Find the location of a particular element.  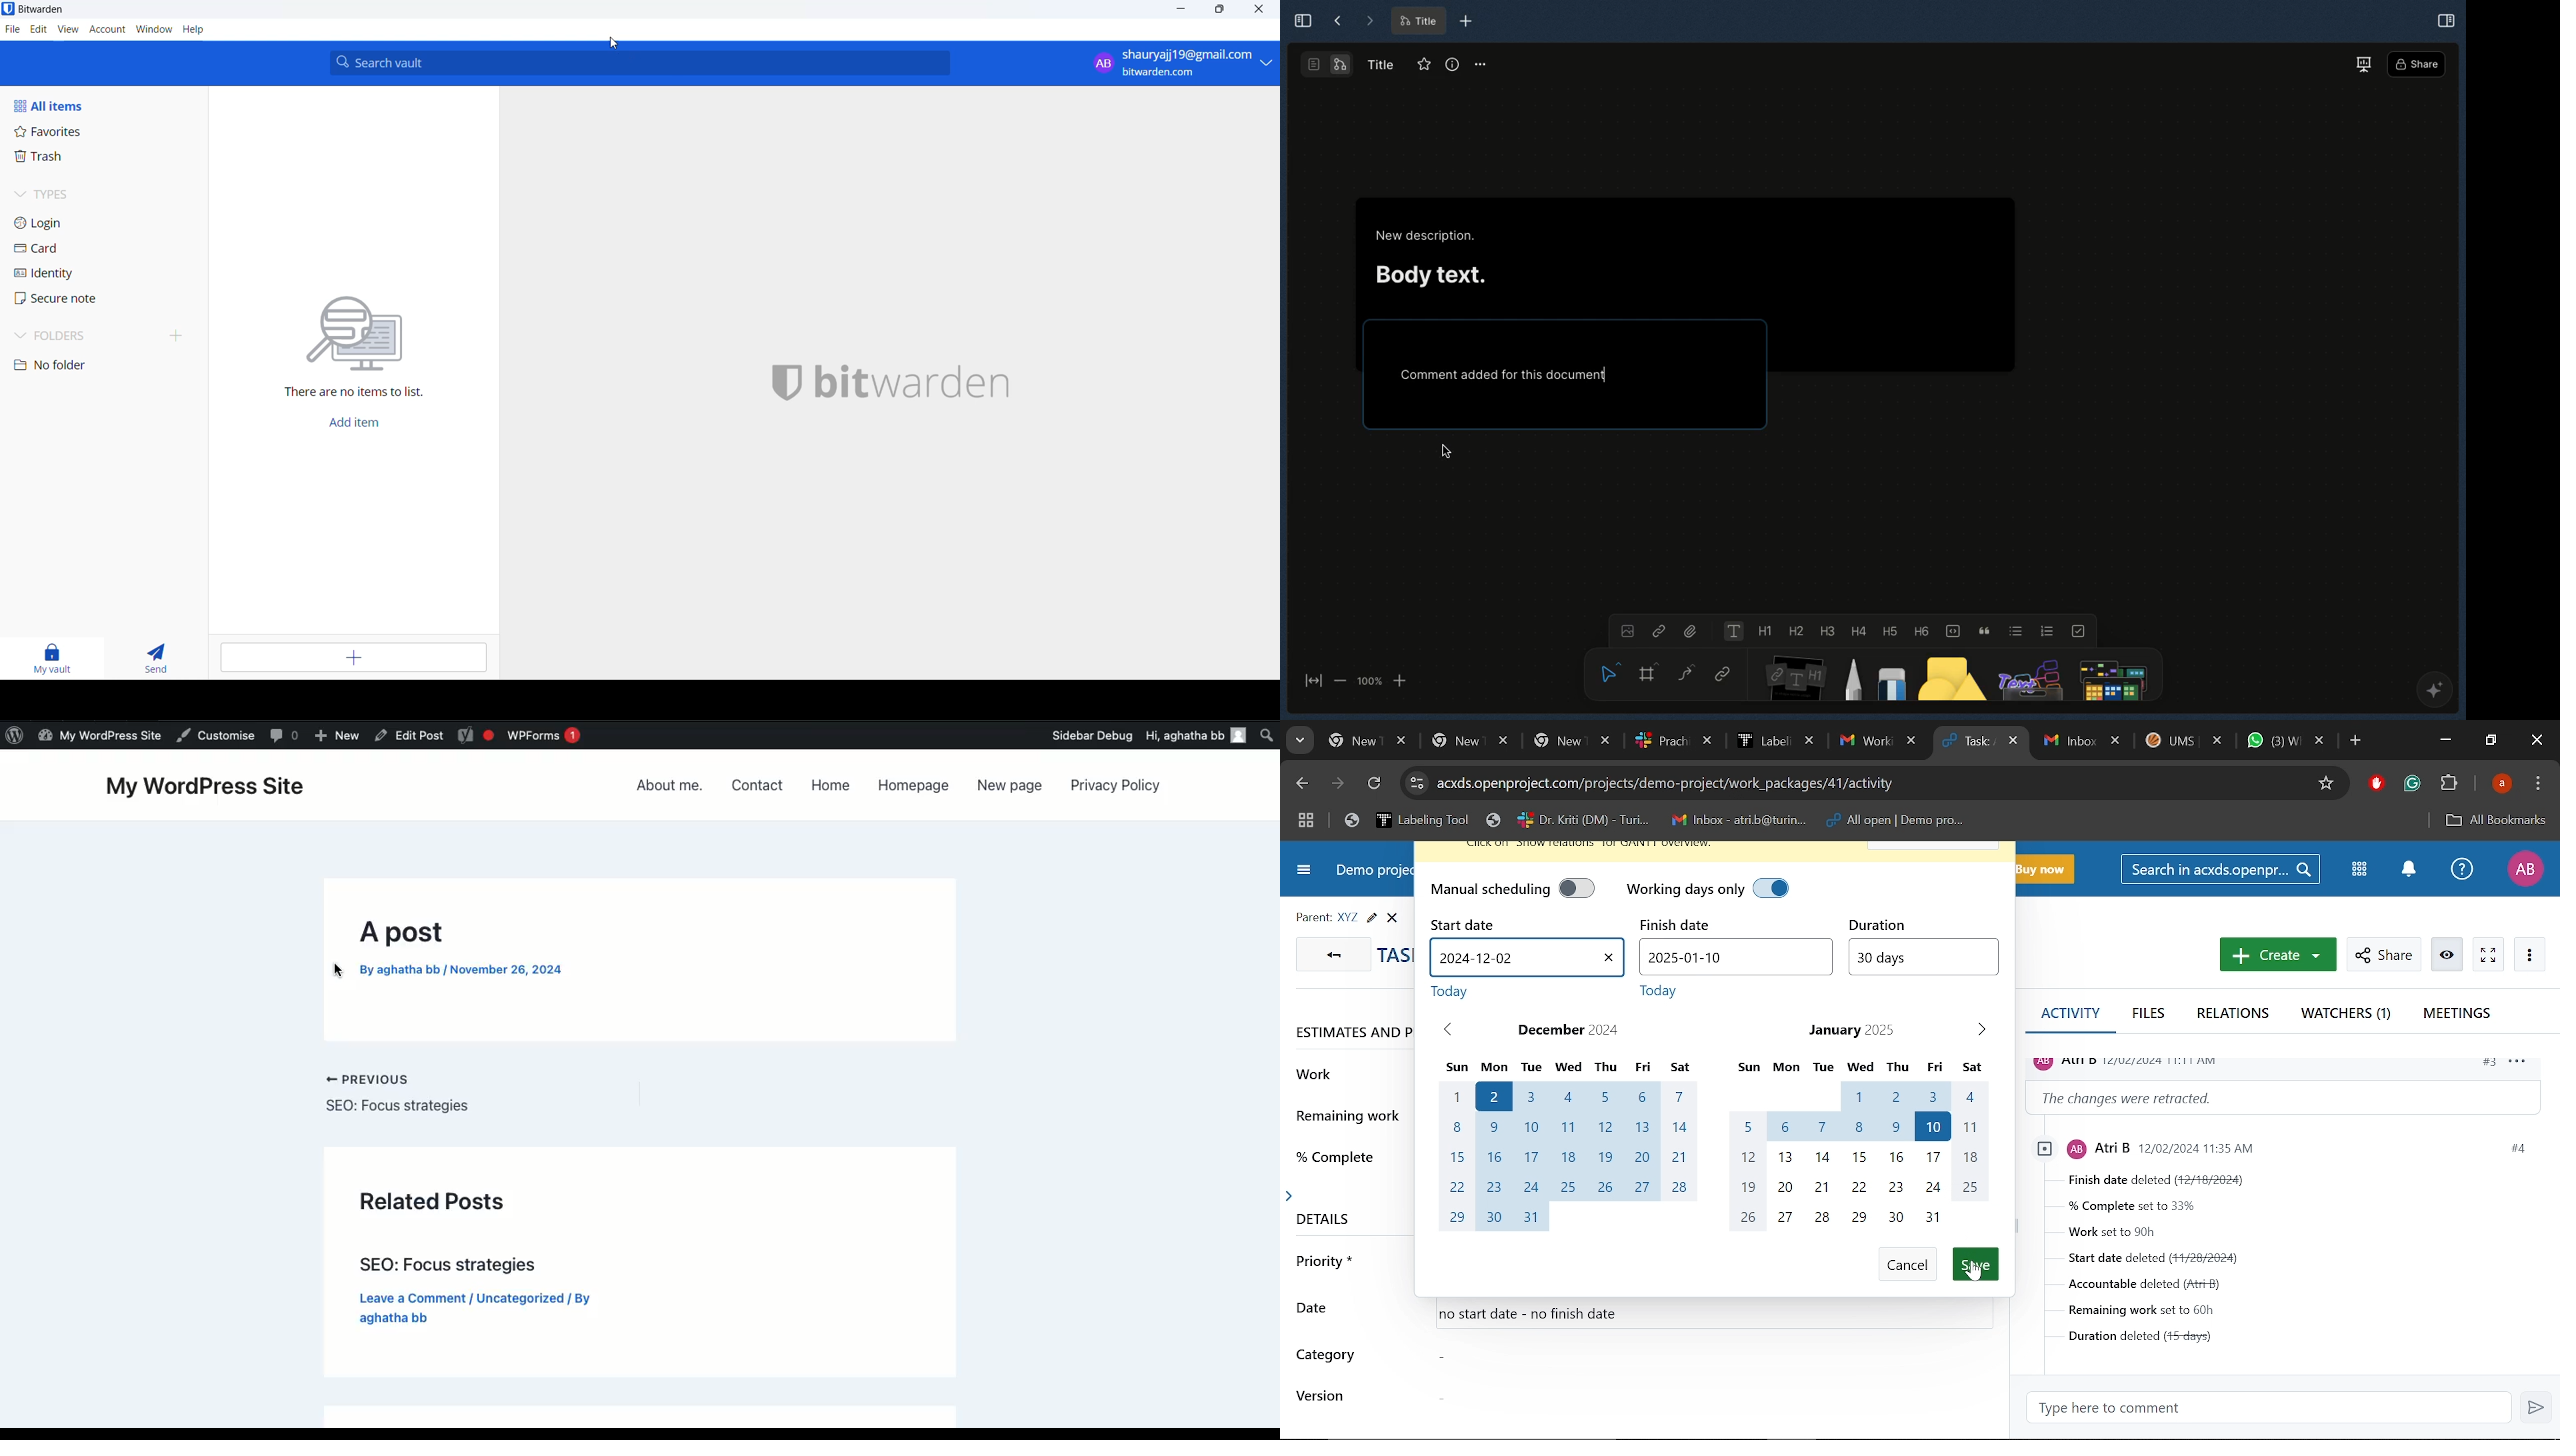

My wordpress site is located at coordinates (209, 788).